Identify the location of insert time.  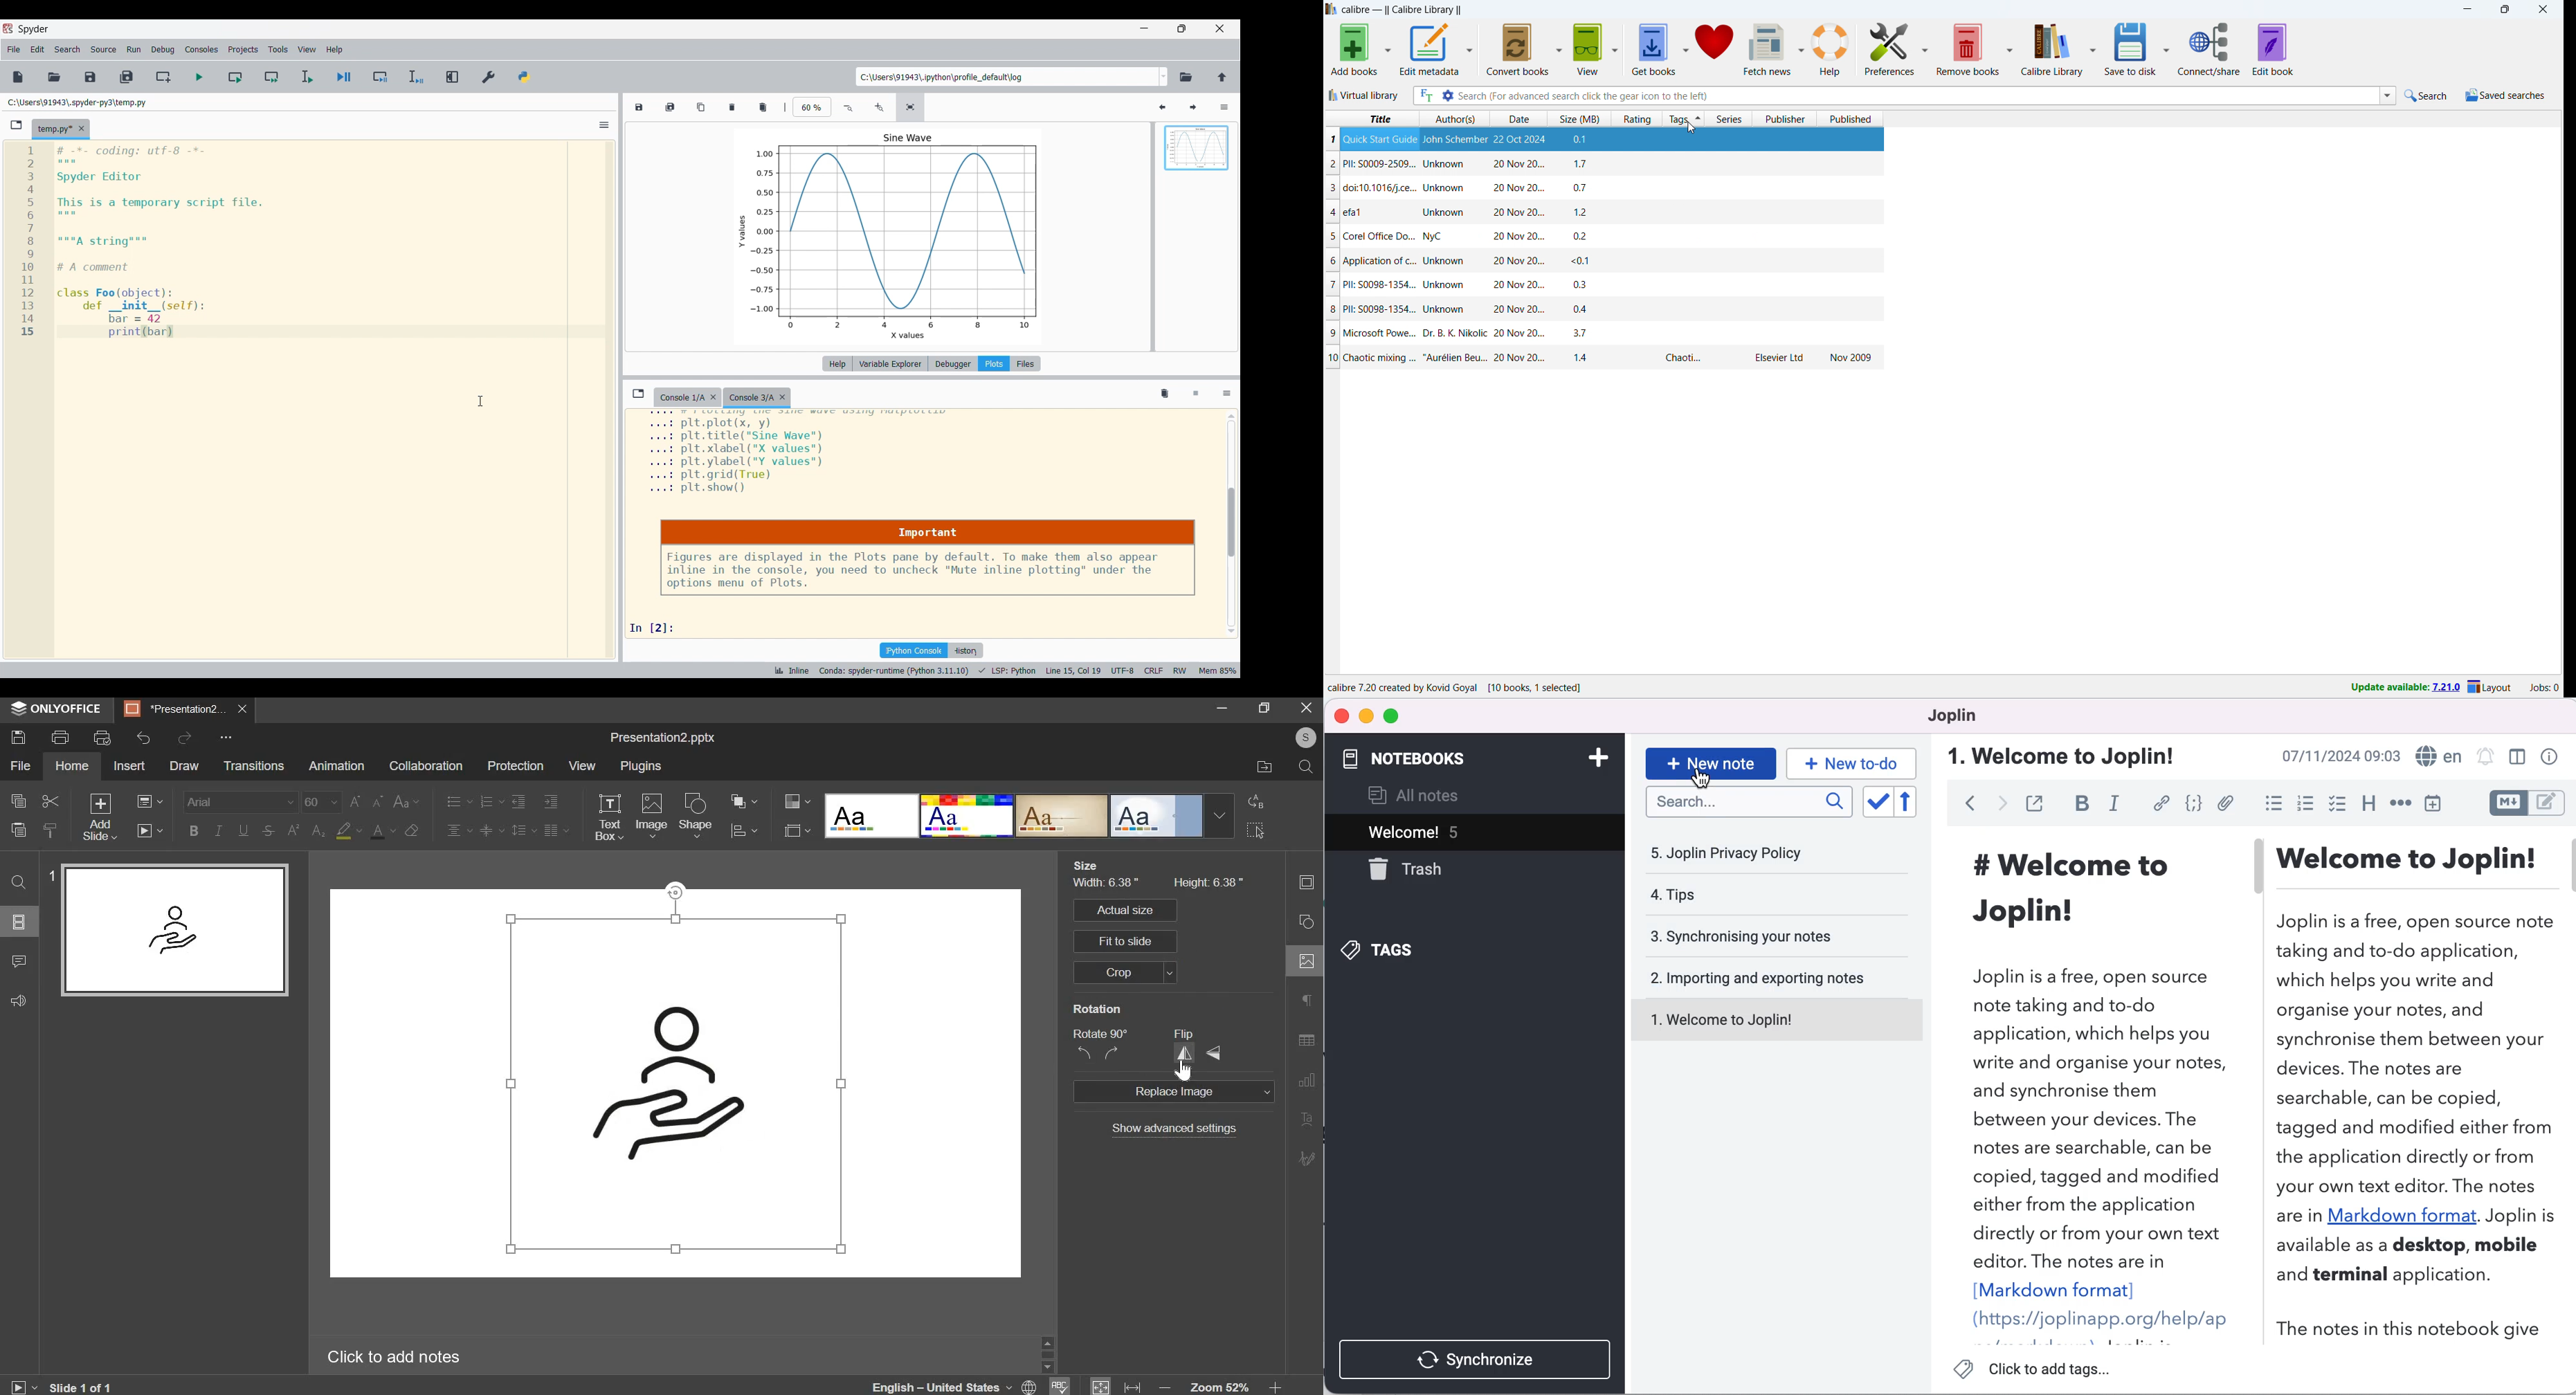
(2432, 805).